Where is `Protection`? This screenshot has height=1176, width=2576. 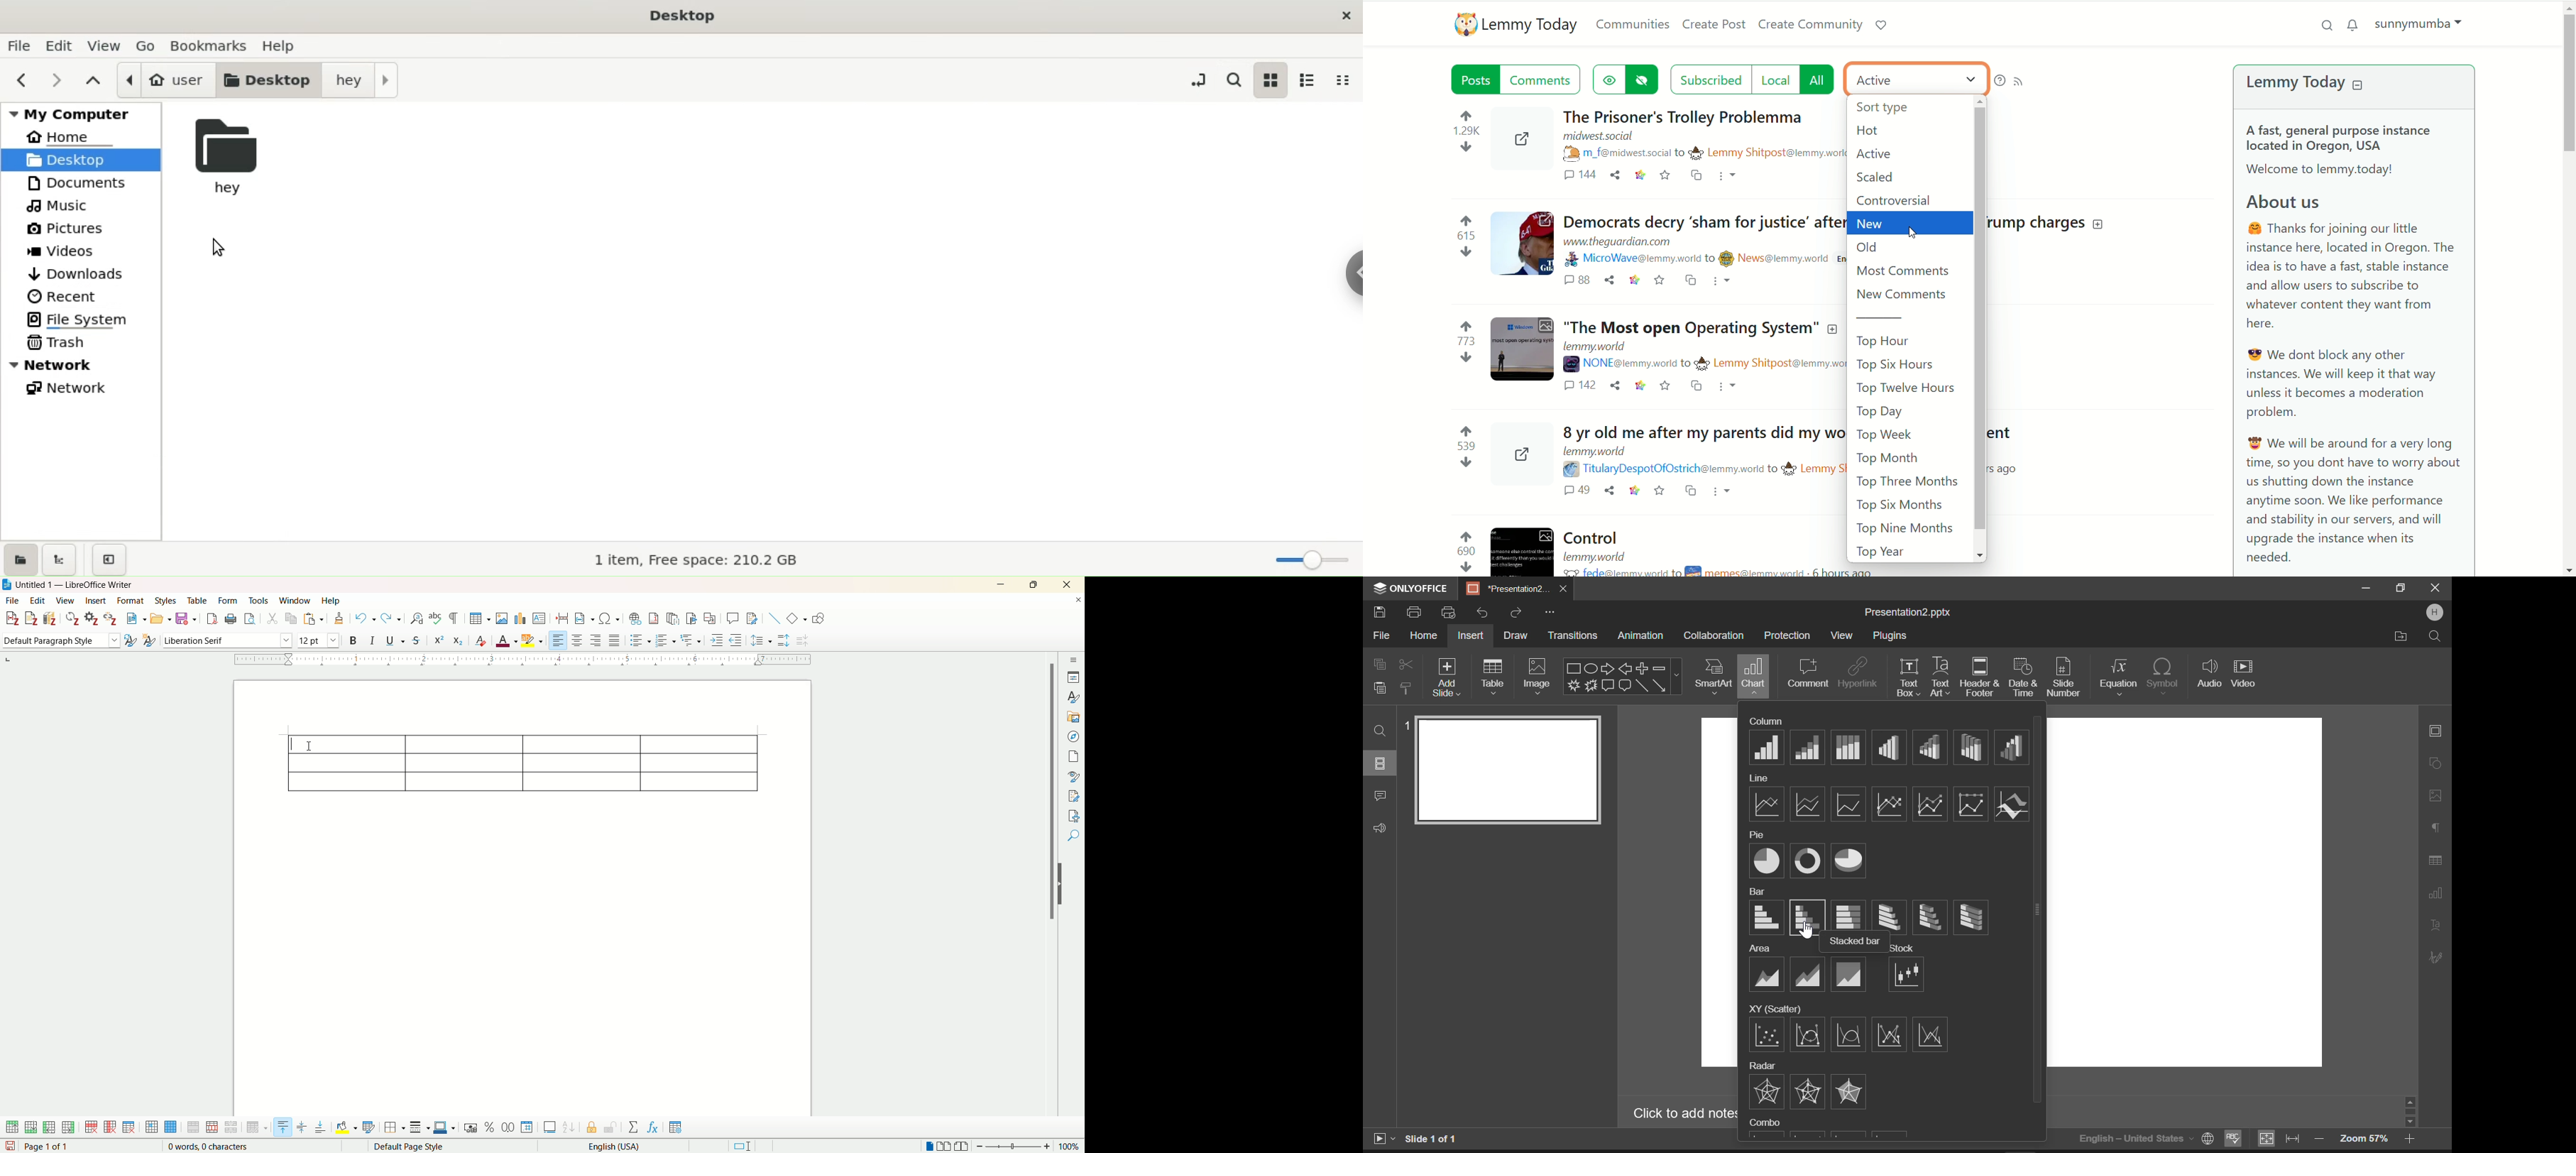 Protection is located at coordinates (1790, 635).